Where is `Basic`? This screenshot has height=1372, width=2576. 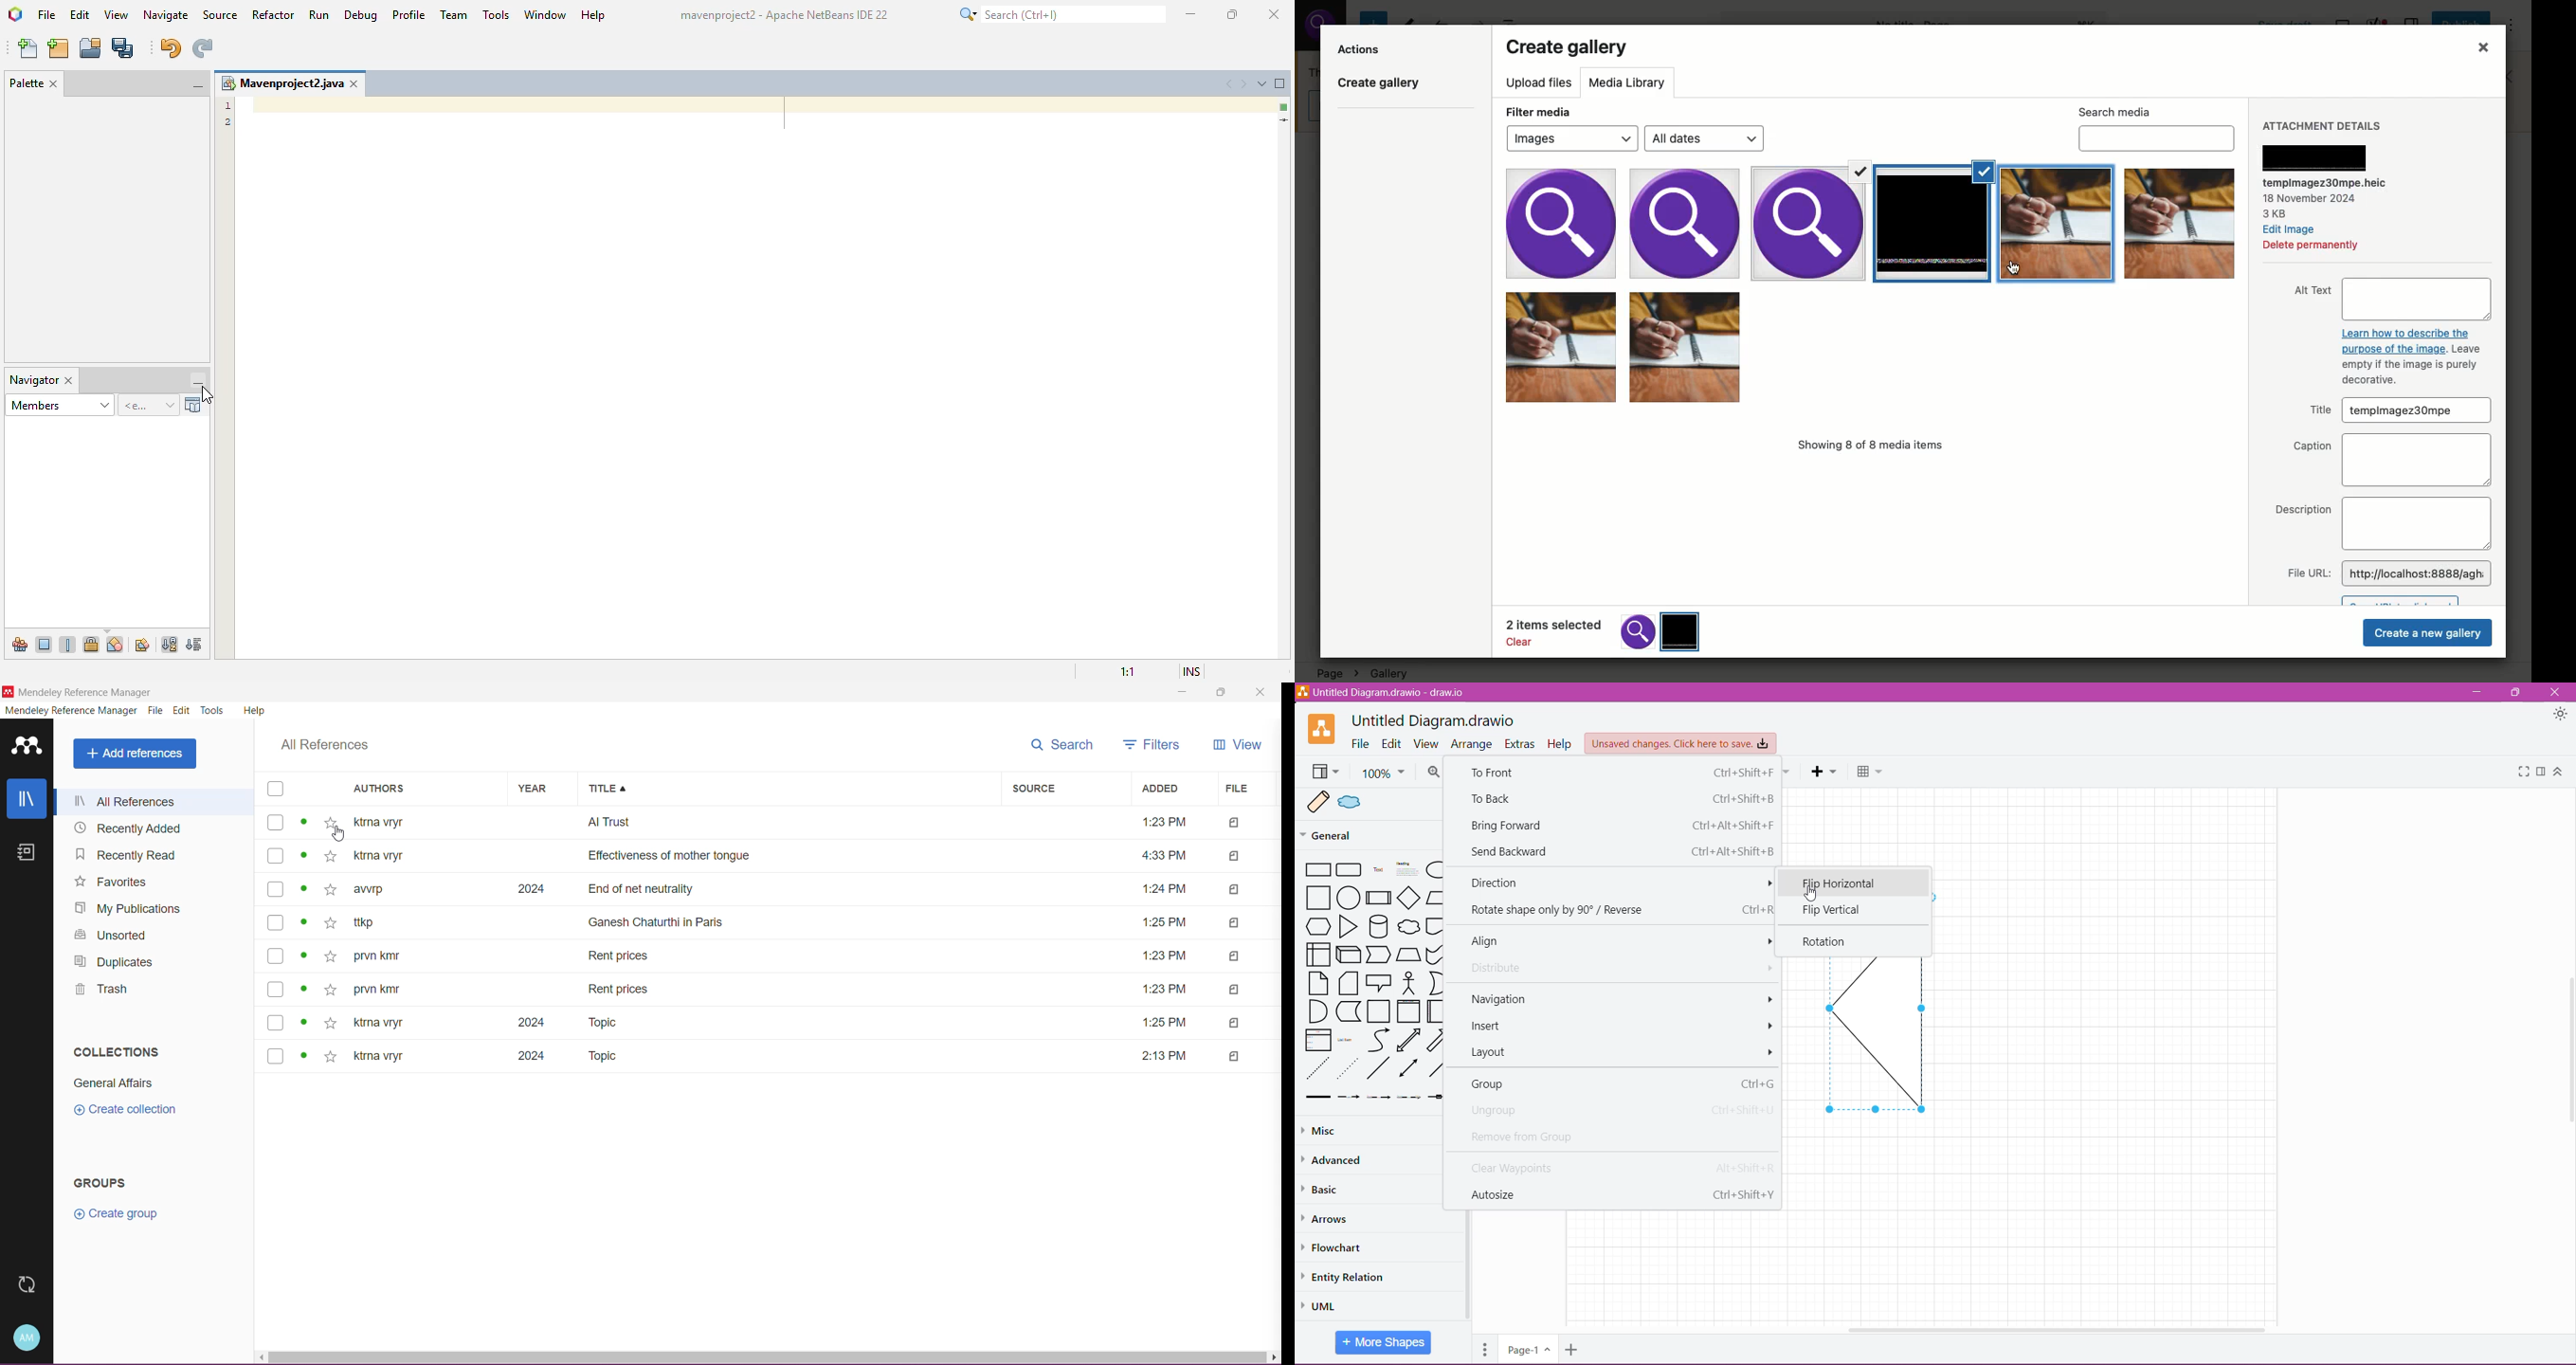
Basic is located at coordinates (1321, 1191).